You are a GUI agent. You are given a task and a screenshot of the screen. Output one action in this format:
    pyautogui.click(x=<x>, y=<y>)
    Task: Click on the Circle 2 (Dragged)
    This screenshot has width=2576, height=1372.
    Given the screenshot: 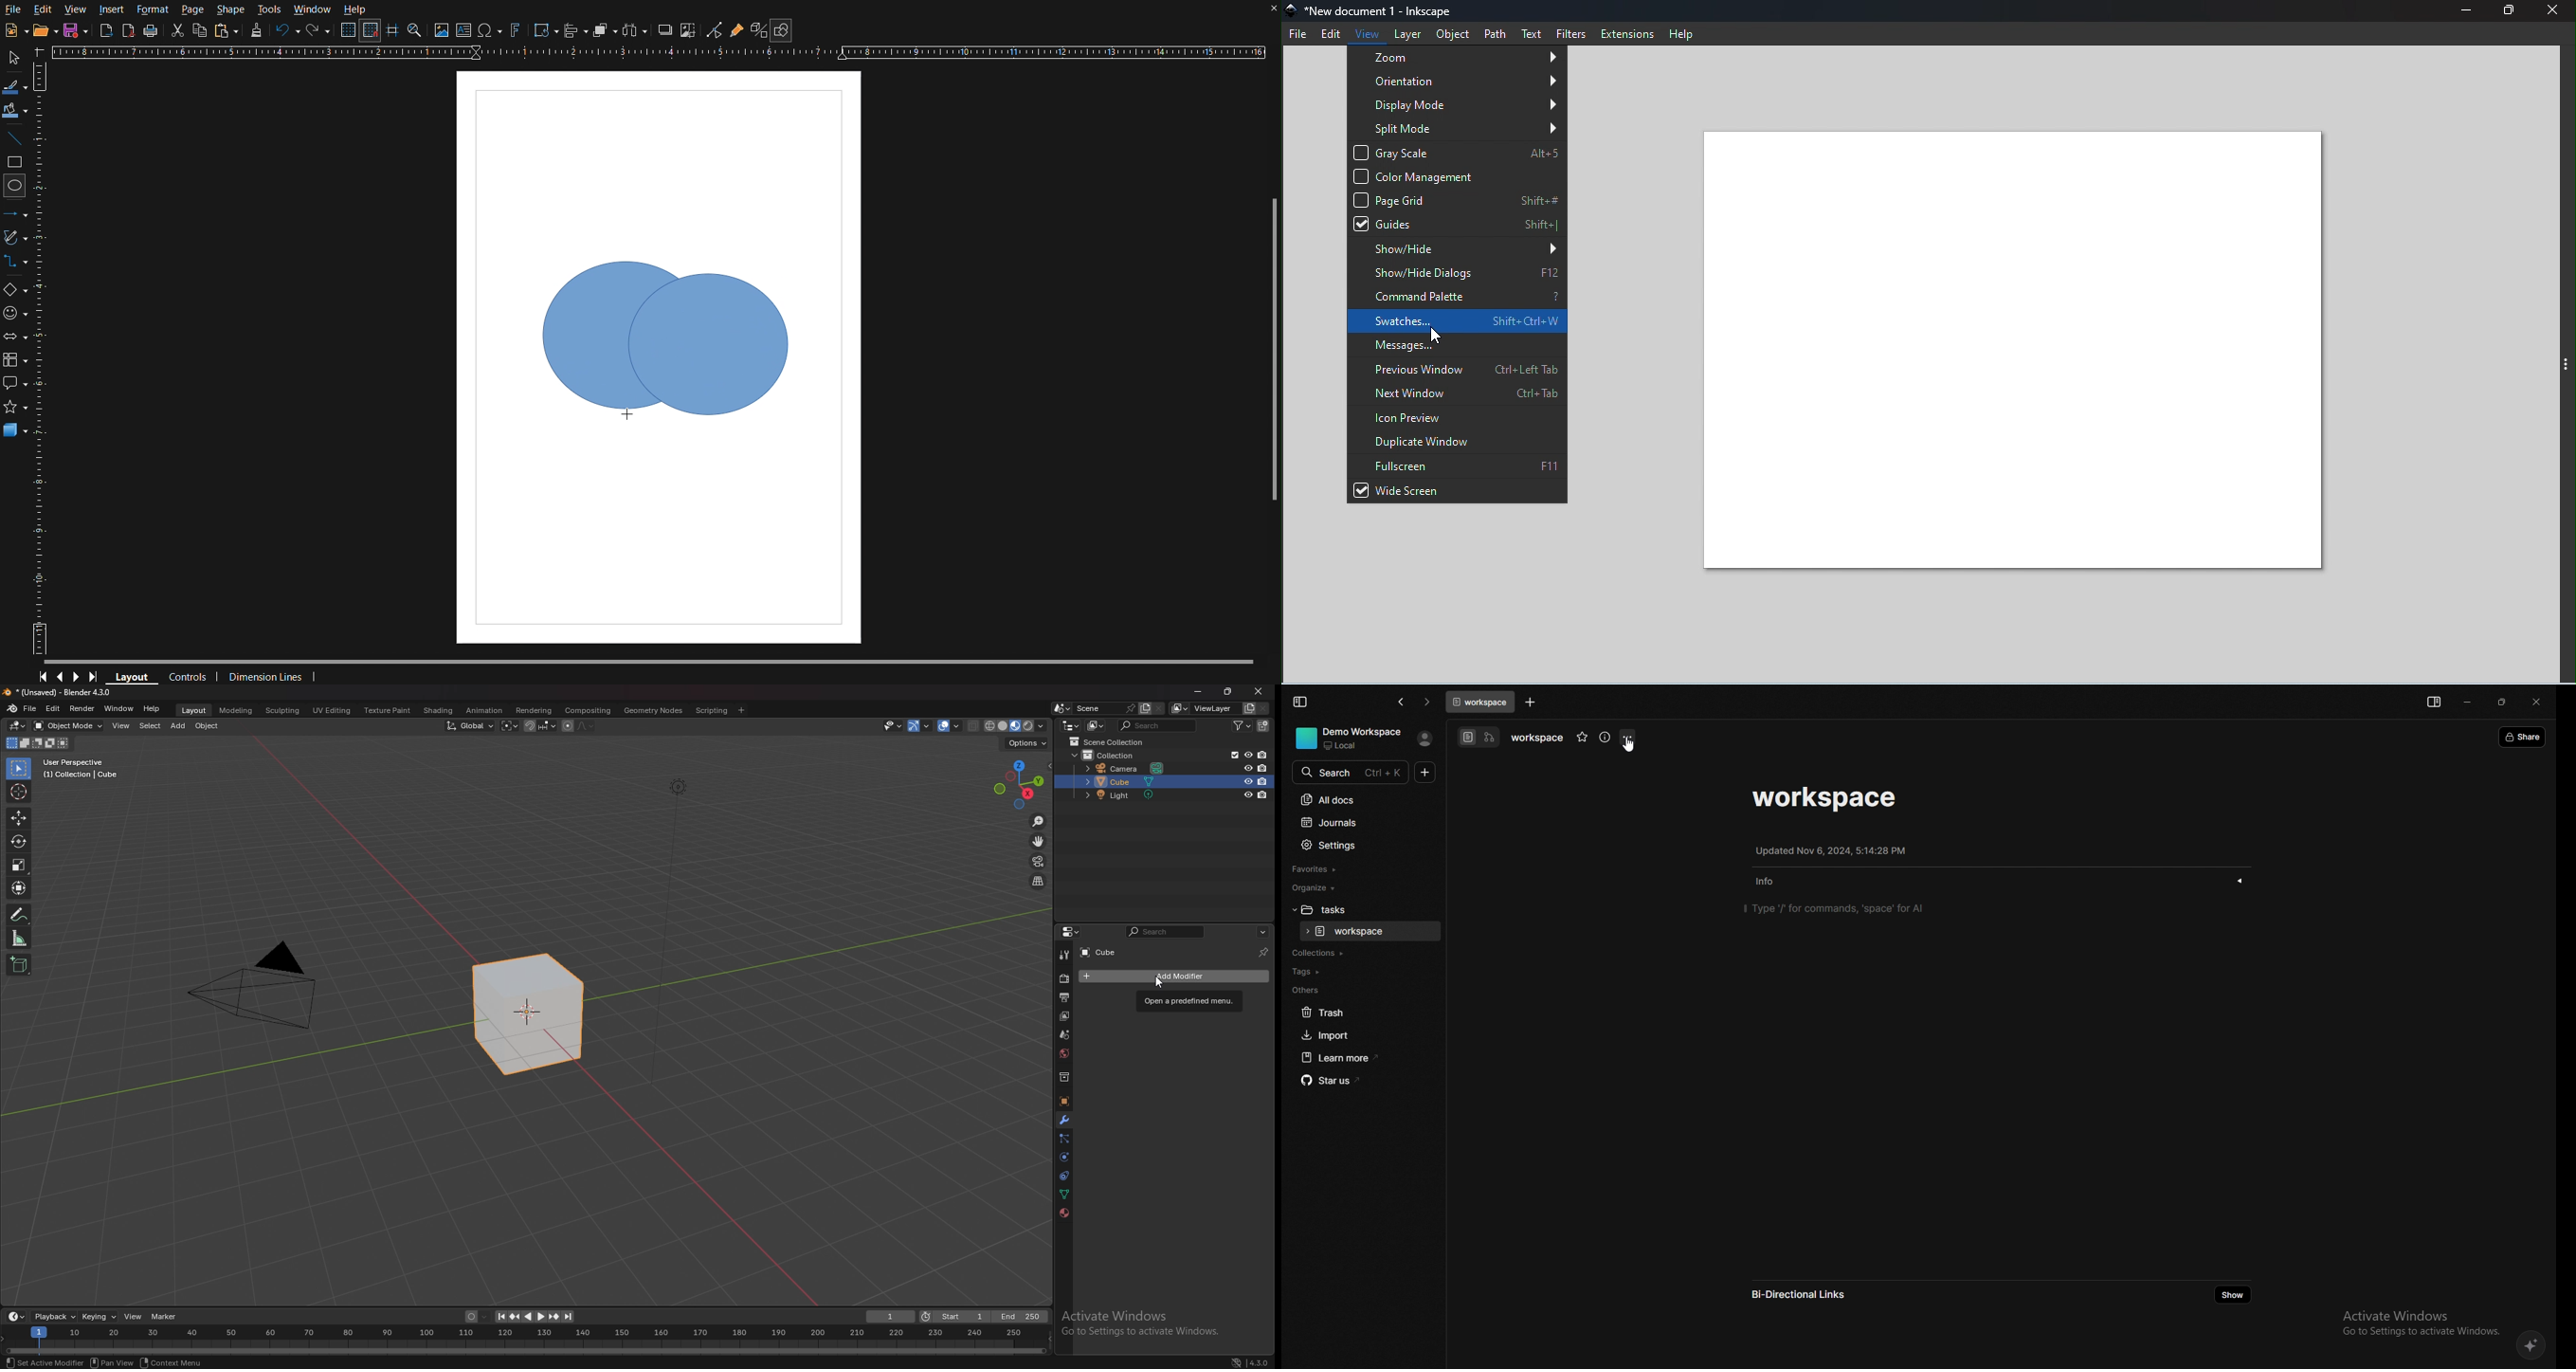 What is the action you would take?
    pyautogui.click(x=729, y=345)
    